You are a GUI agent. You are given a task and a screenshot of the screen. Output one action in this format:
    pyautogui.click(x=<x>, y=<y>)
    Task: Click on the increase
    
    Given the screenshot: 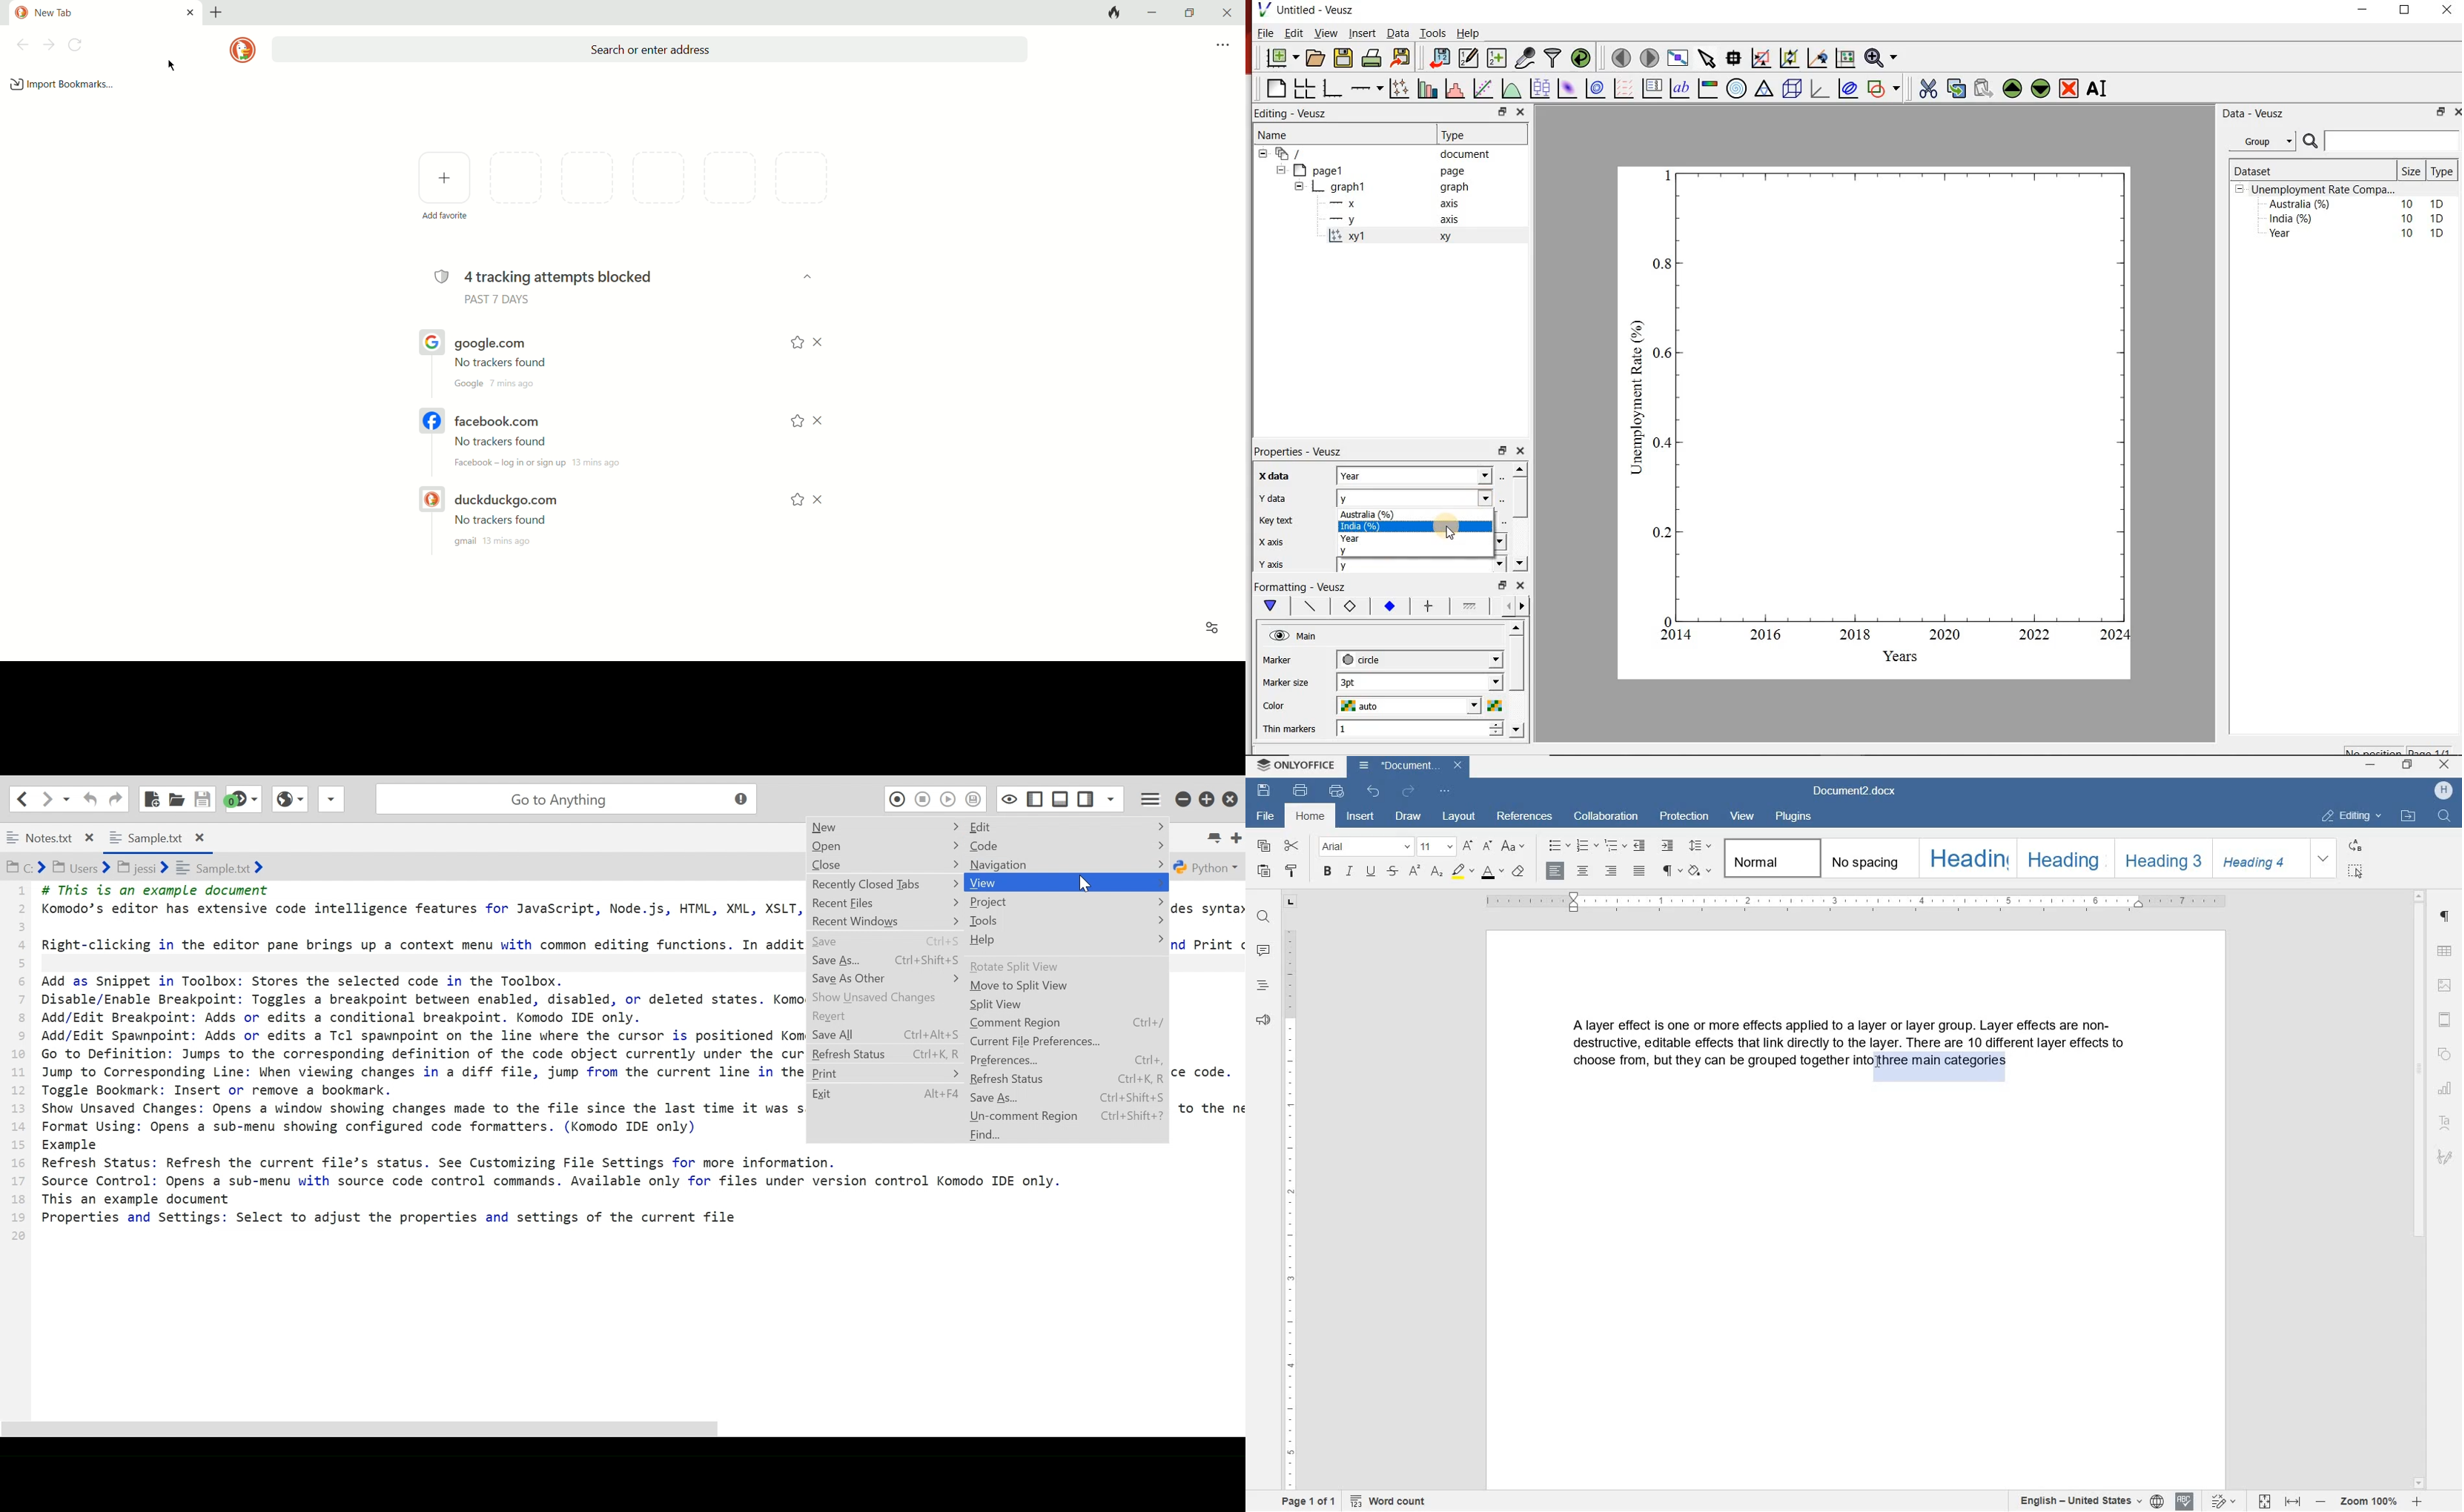 What is the action you would take?
    pyautogui.click(x=1498, y=723)
    